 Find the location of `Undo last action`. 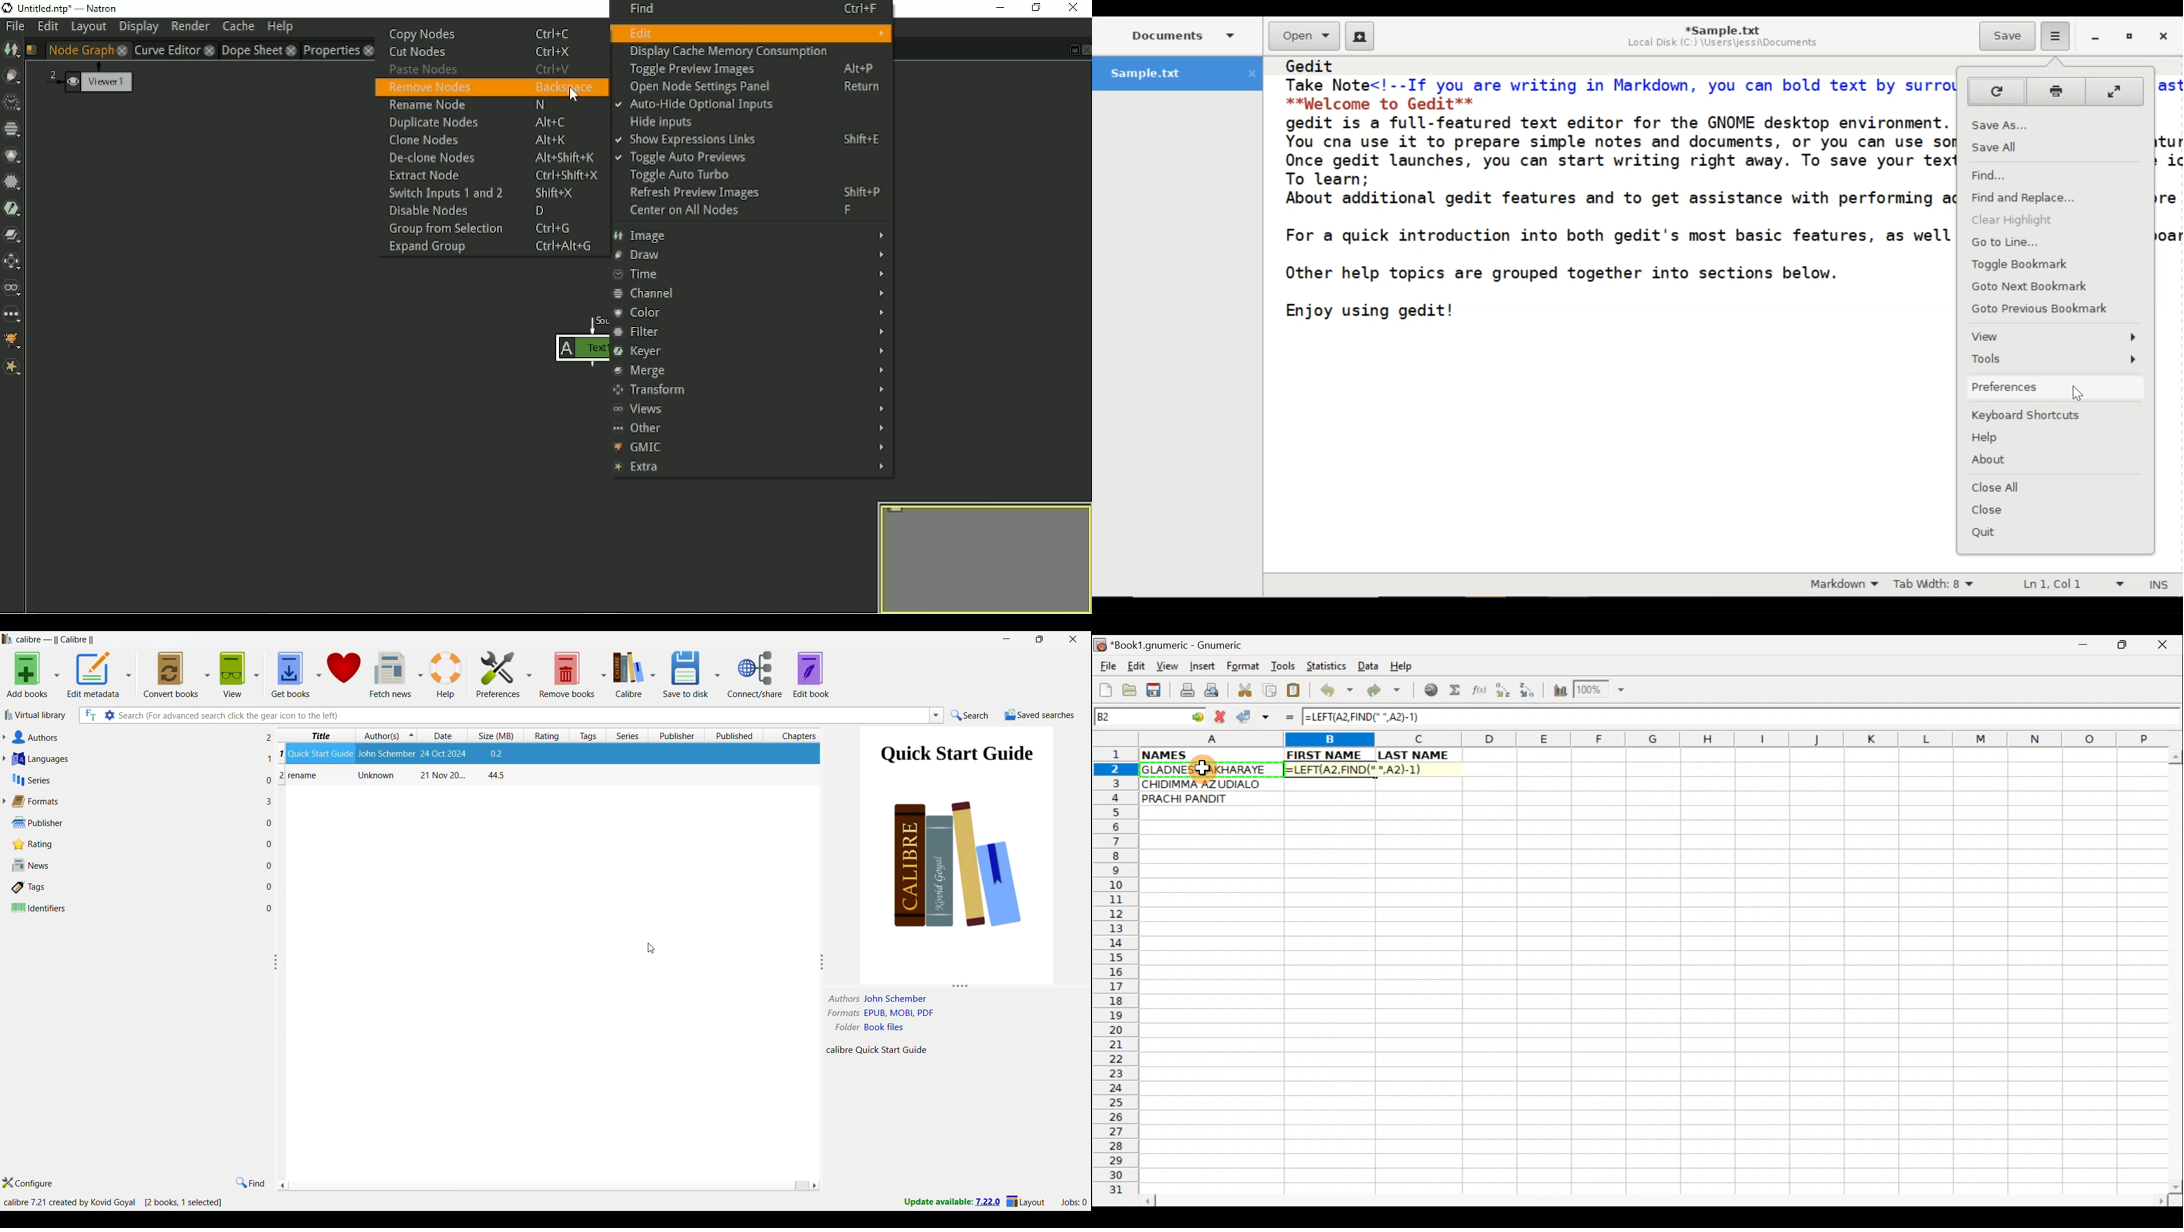

Undo last action is located at coordinates (1338, 692).